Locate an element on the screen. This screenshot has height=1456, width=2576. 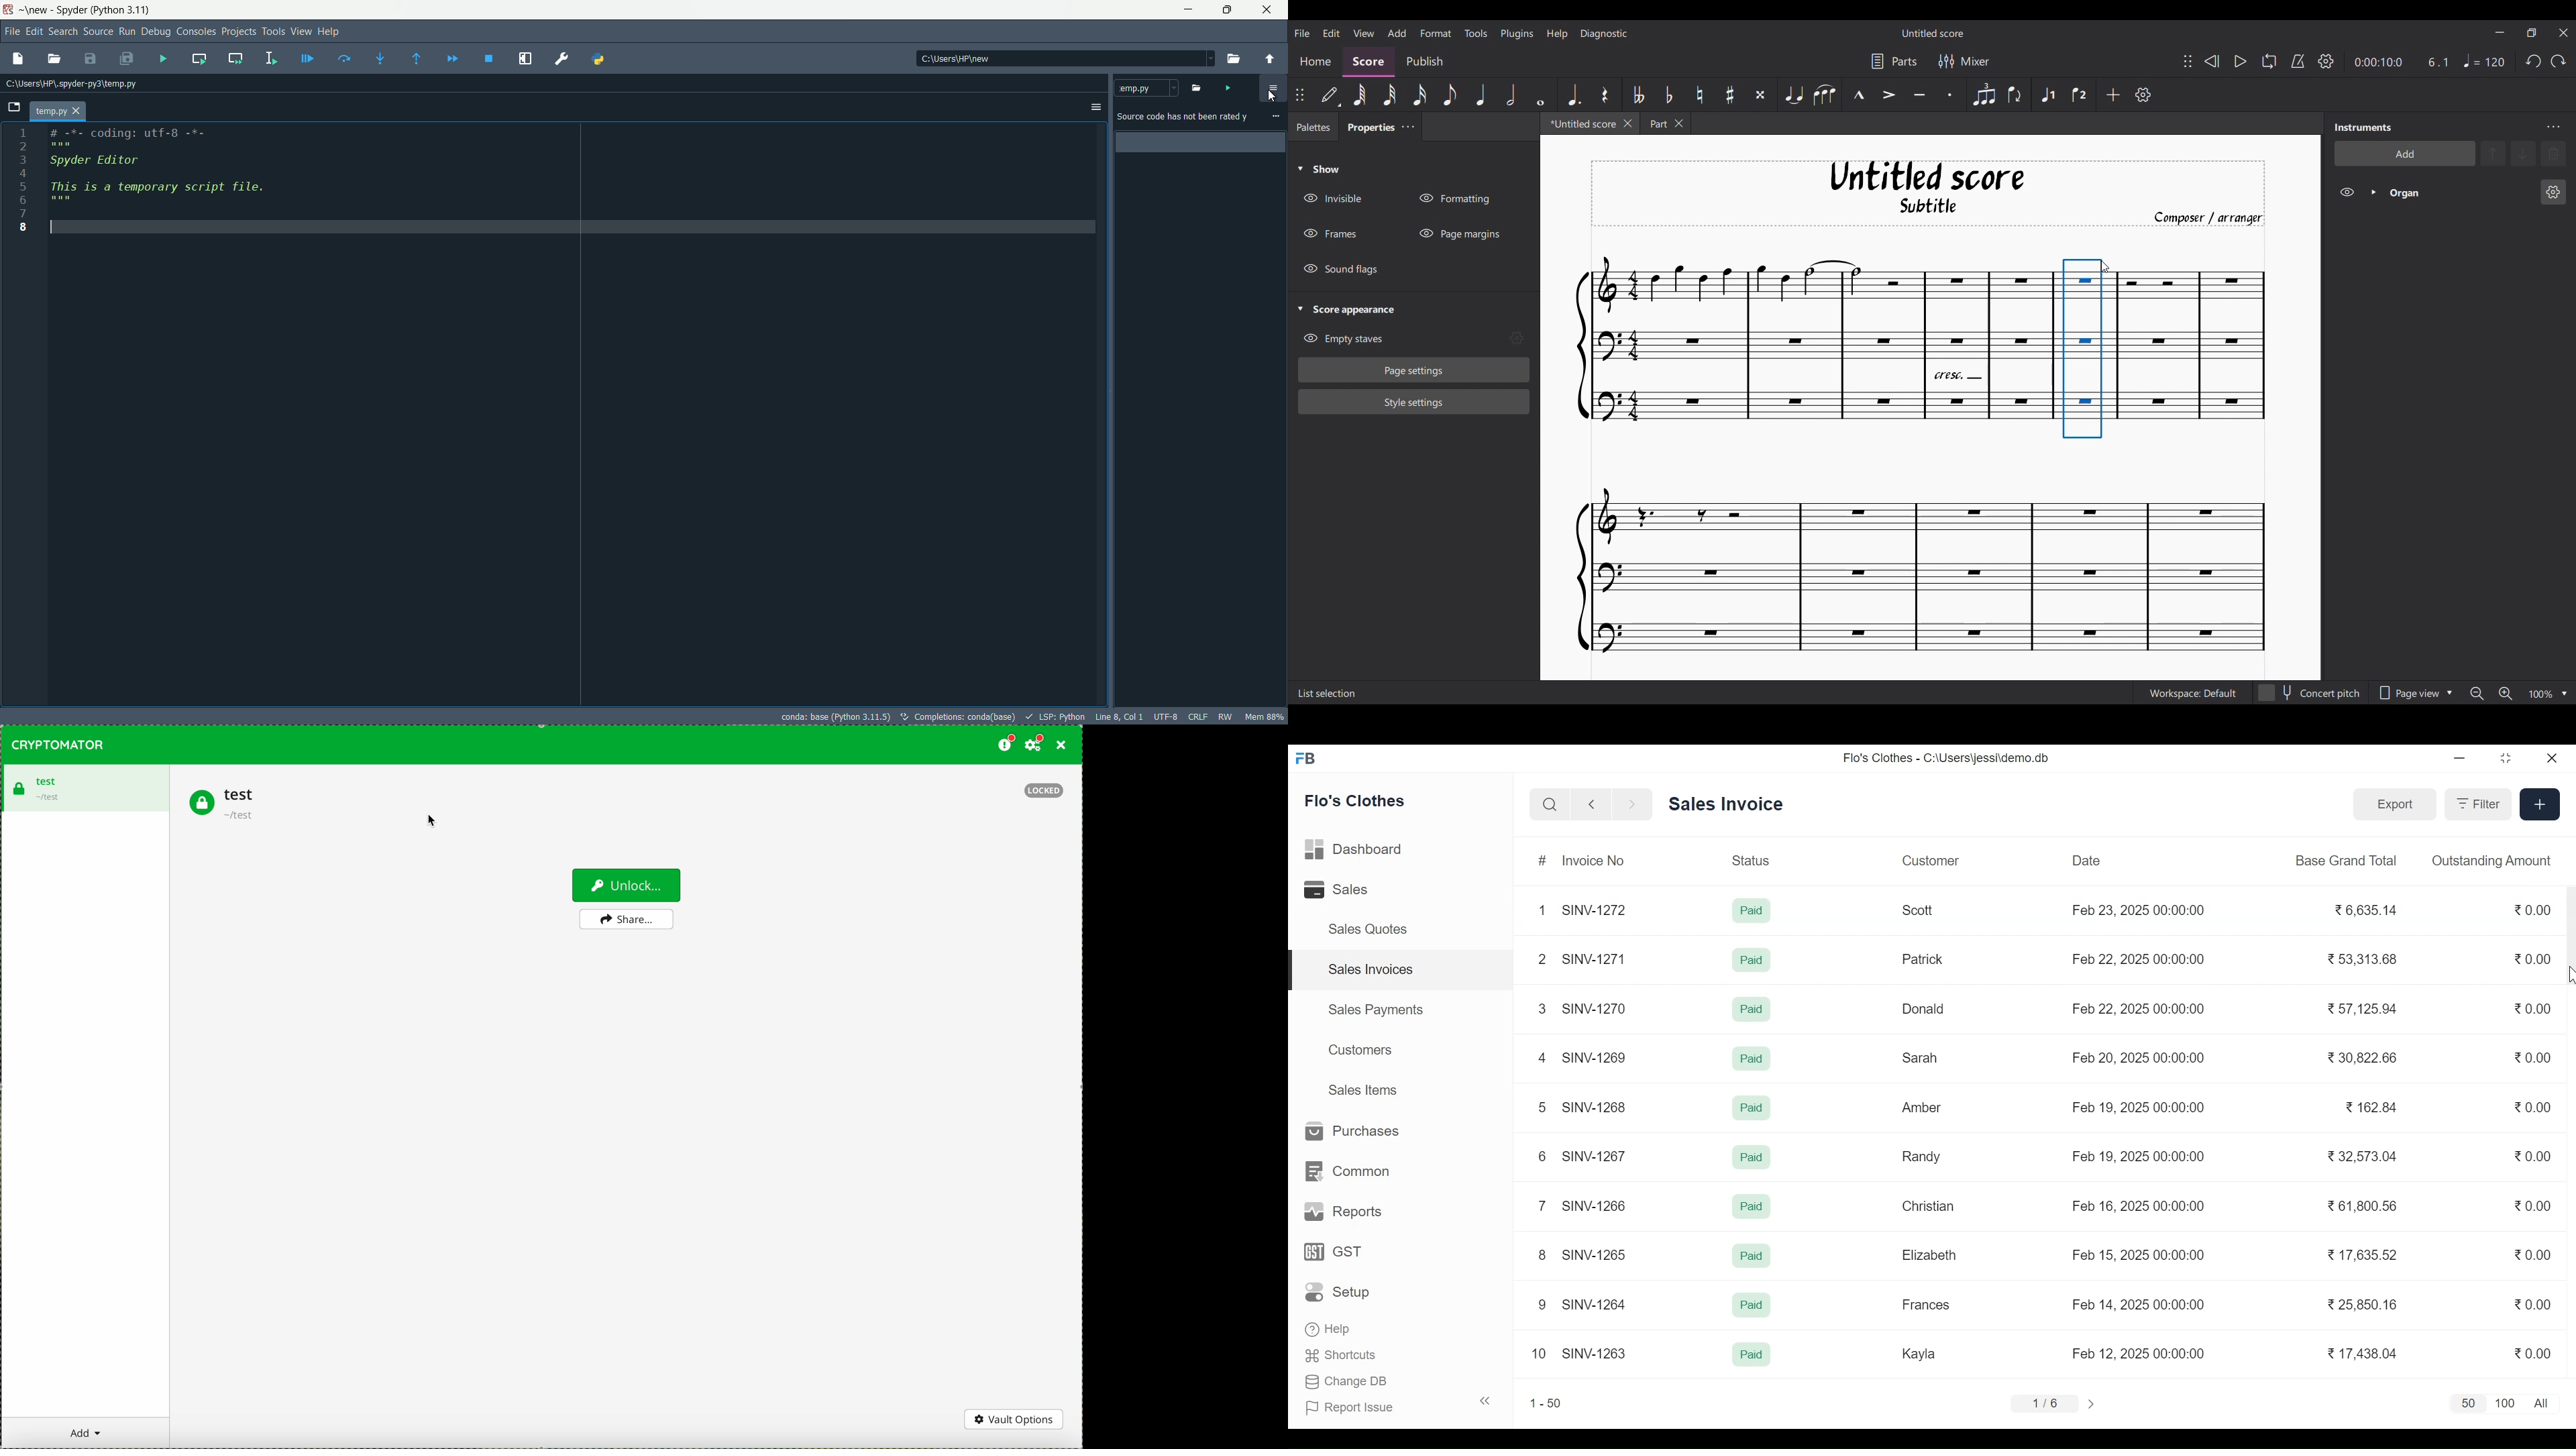
Status is located at coordinates (1753, 859).